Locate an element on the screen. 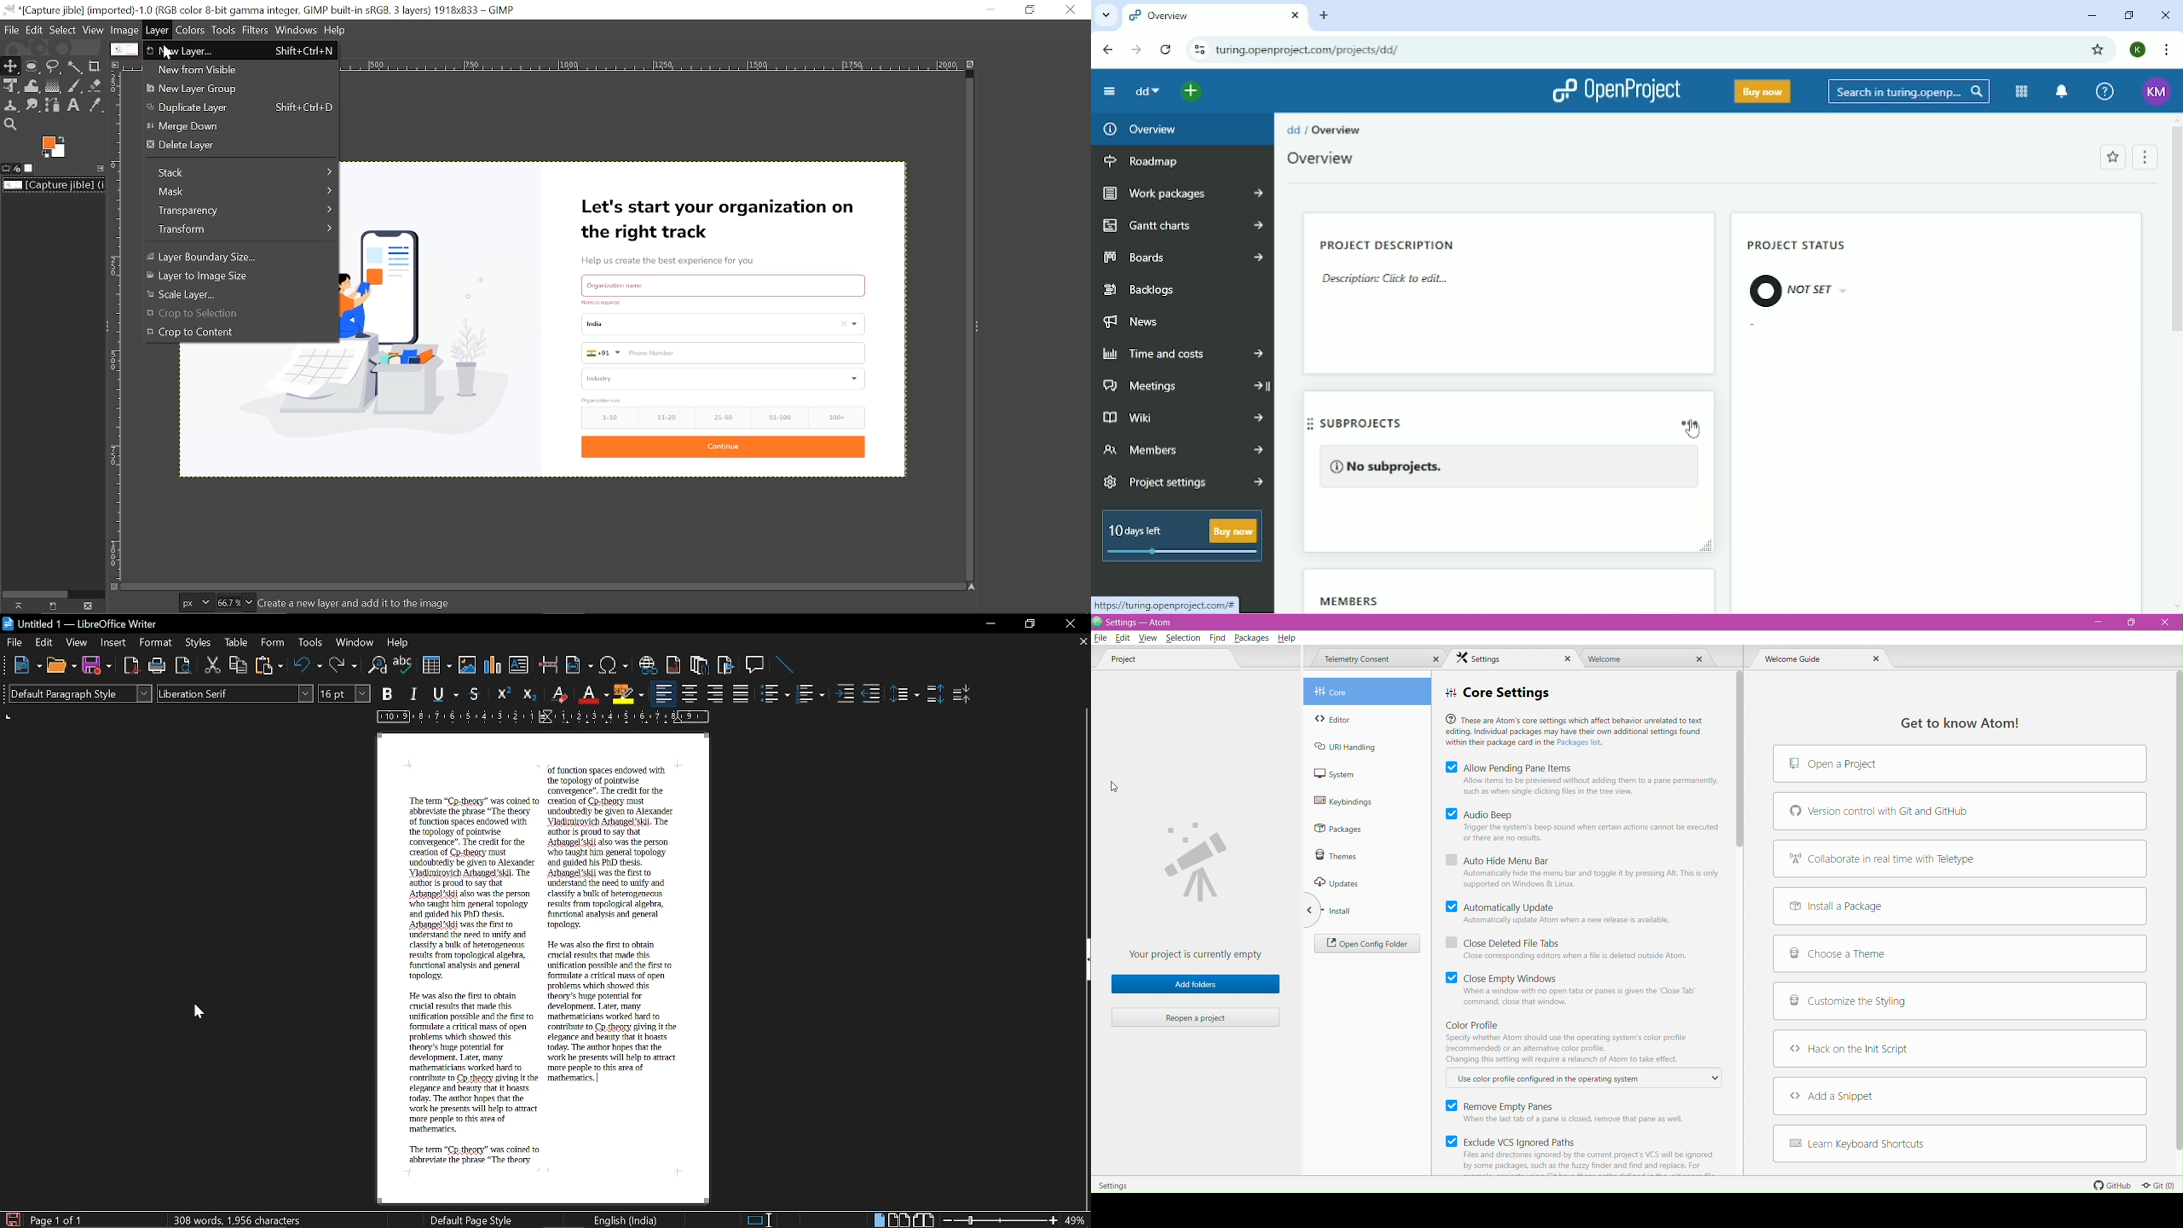 The height and width of the screenshot is (1232, 2184). current page (Page 1 of 1) is located at coordinates (58, 1219).